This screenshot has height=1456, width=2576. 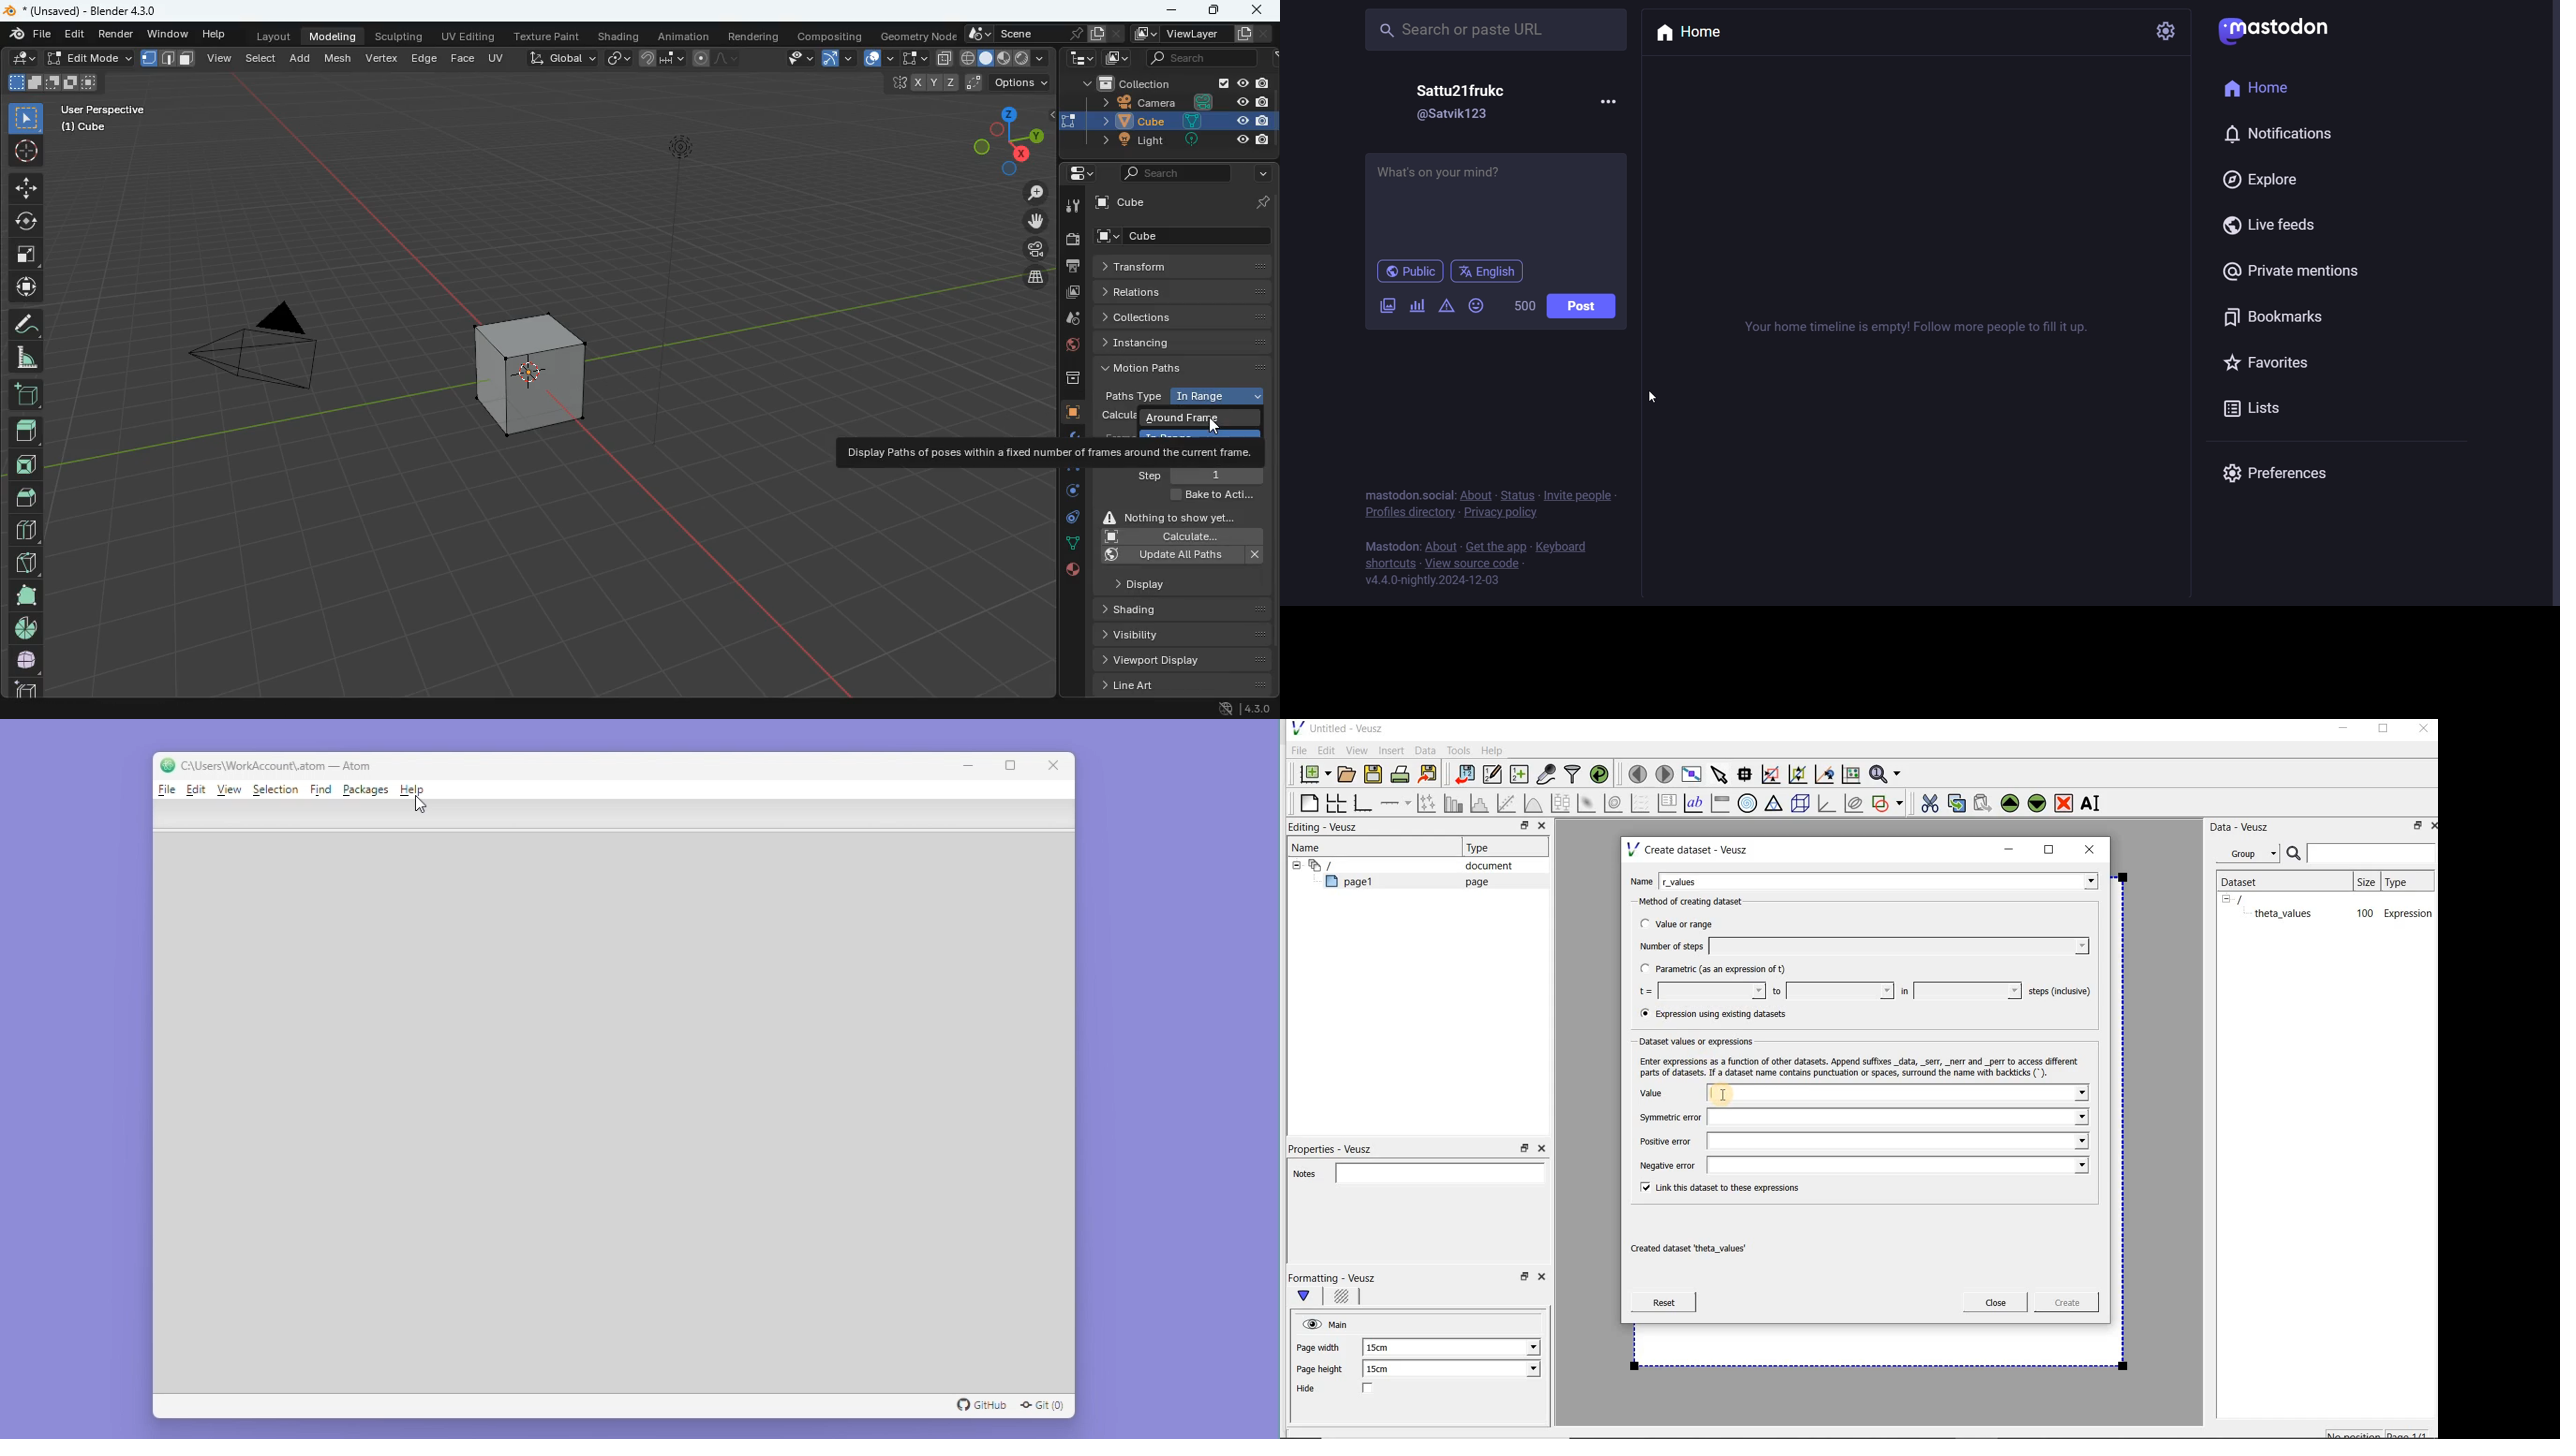 What do you see at coordinates (1607, 103) in the screenshot?
I see `more` at bounding box center [1607, 103].